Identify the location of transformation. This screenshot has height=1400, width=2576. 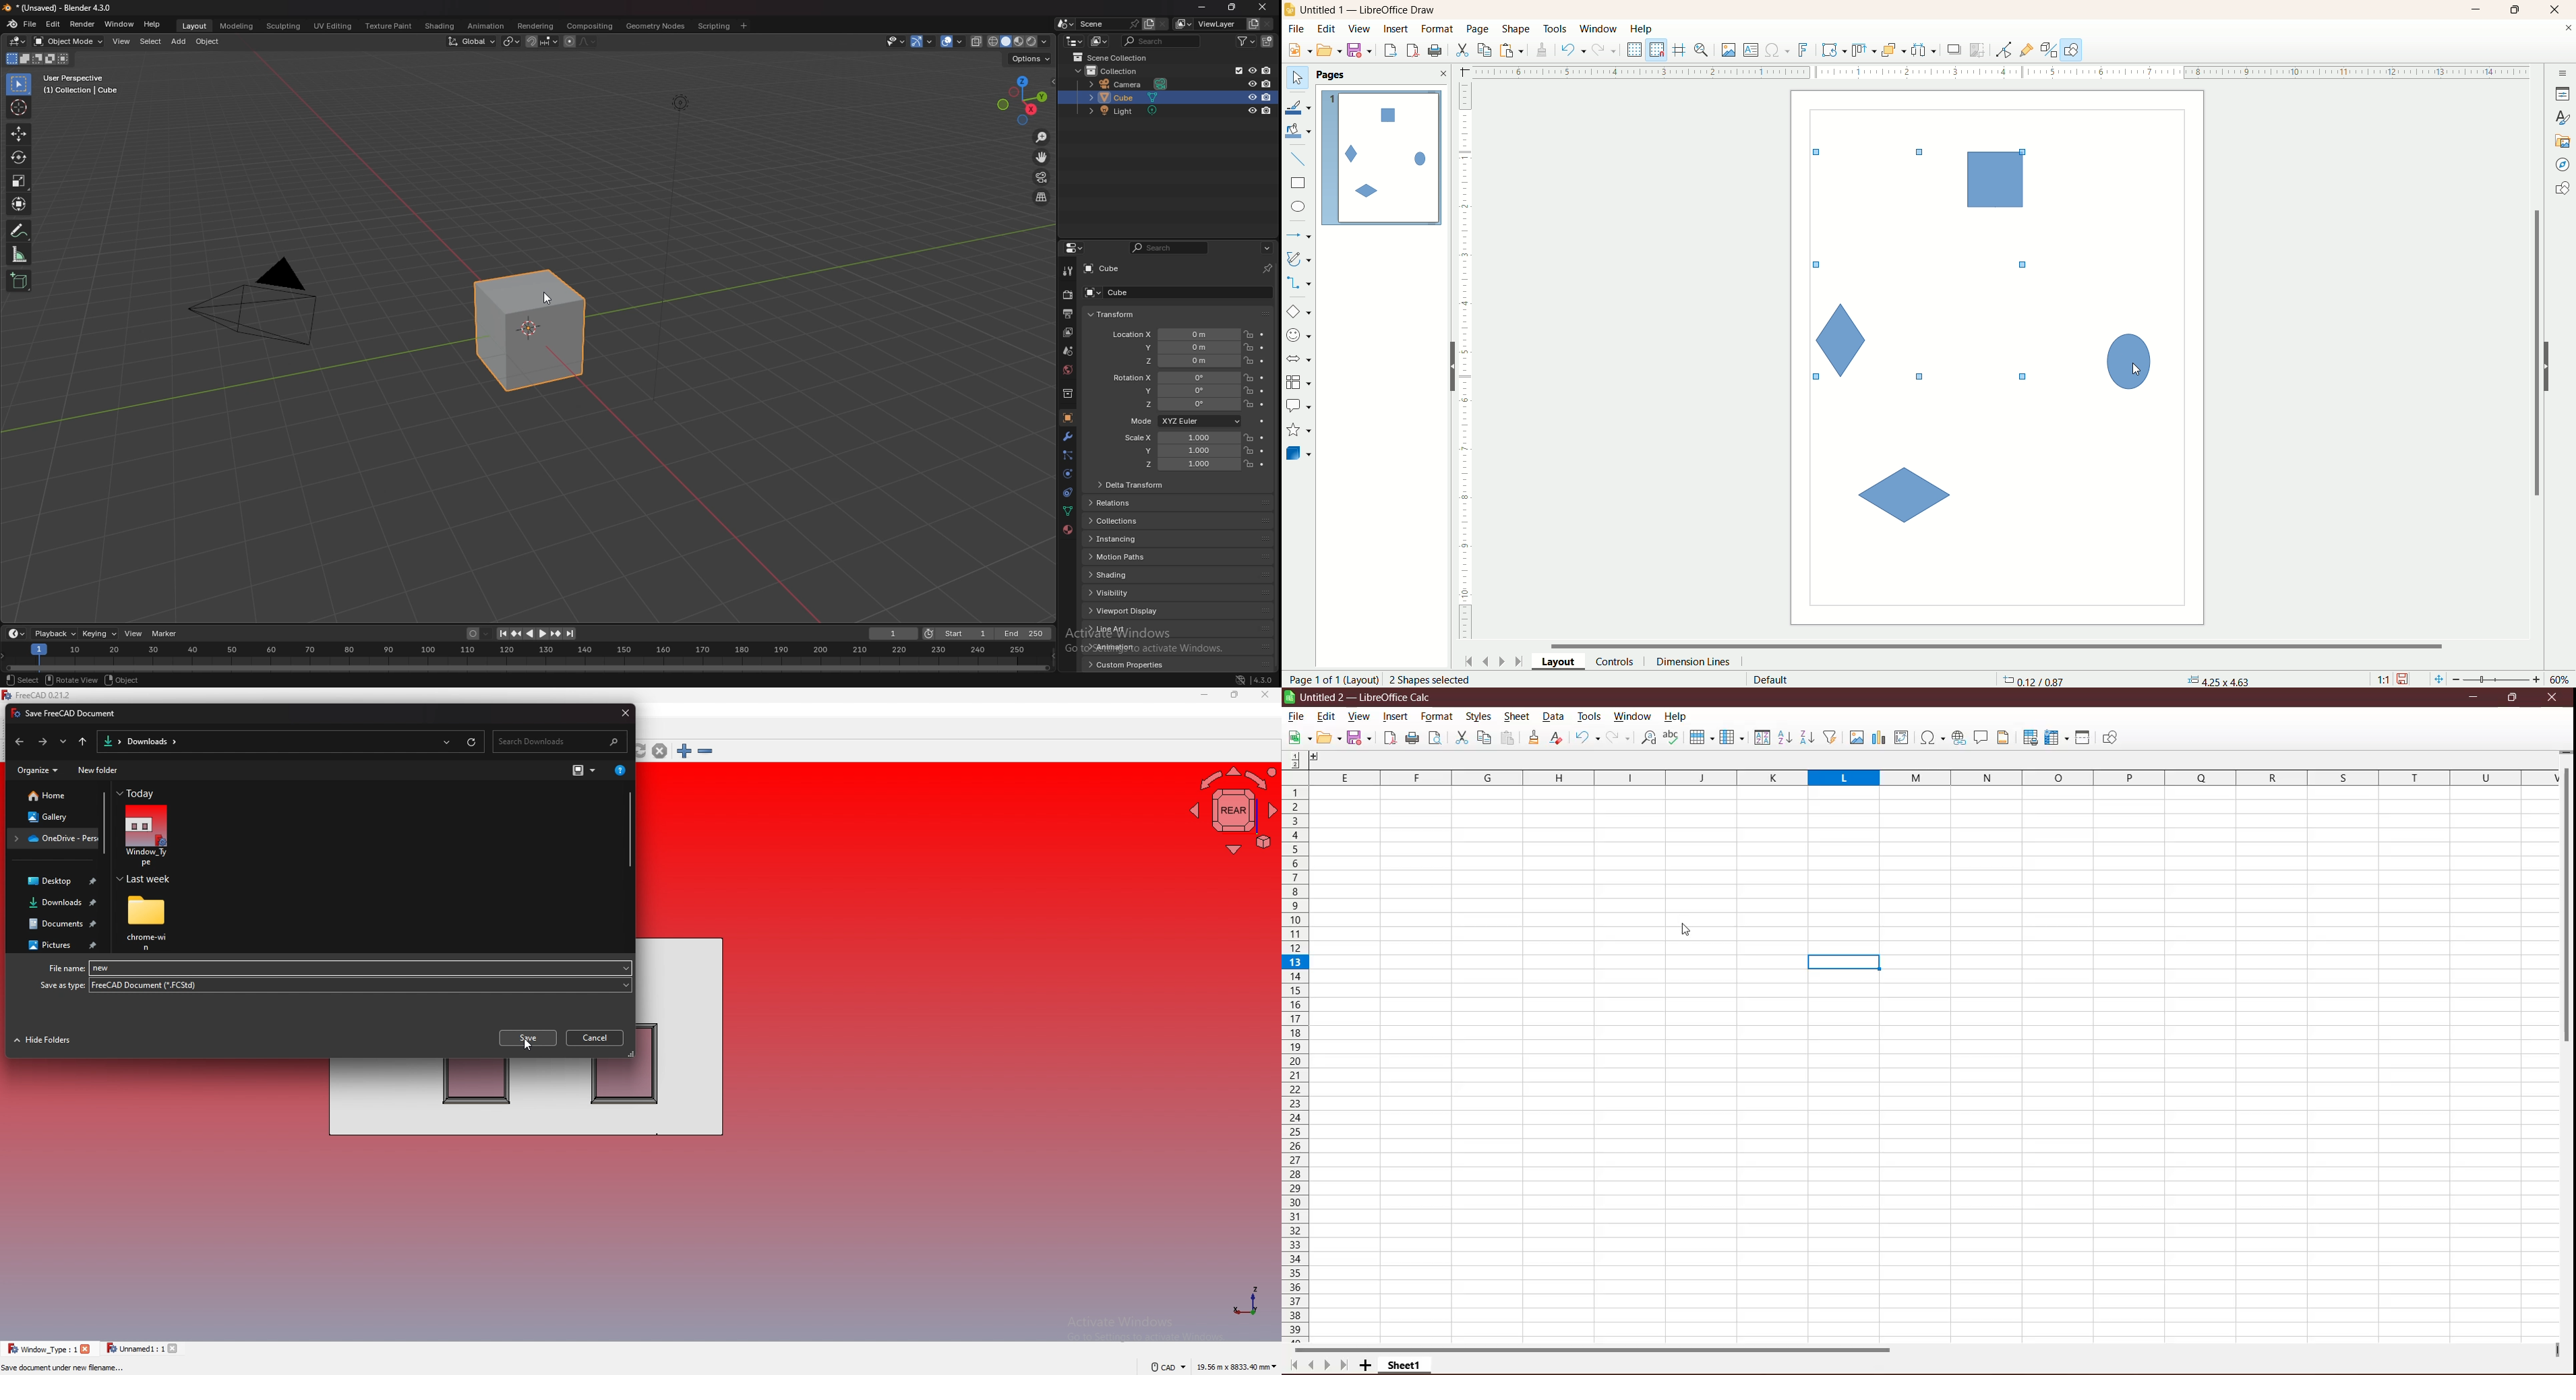
(1834, 51).